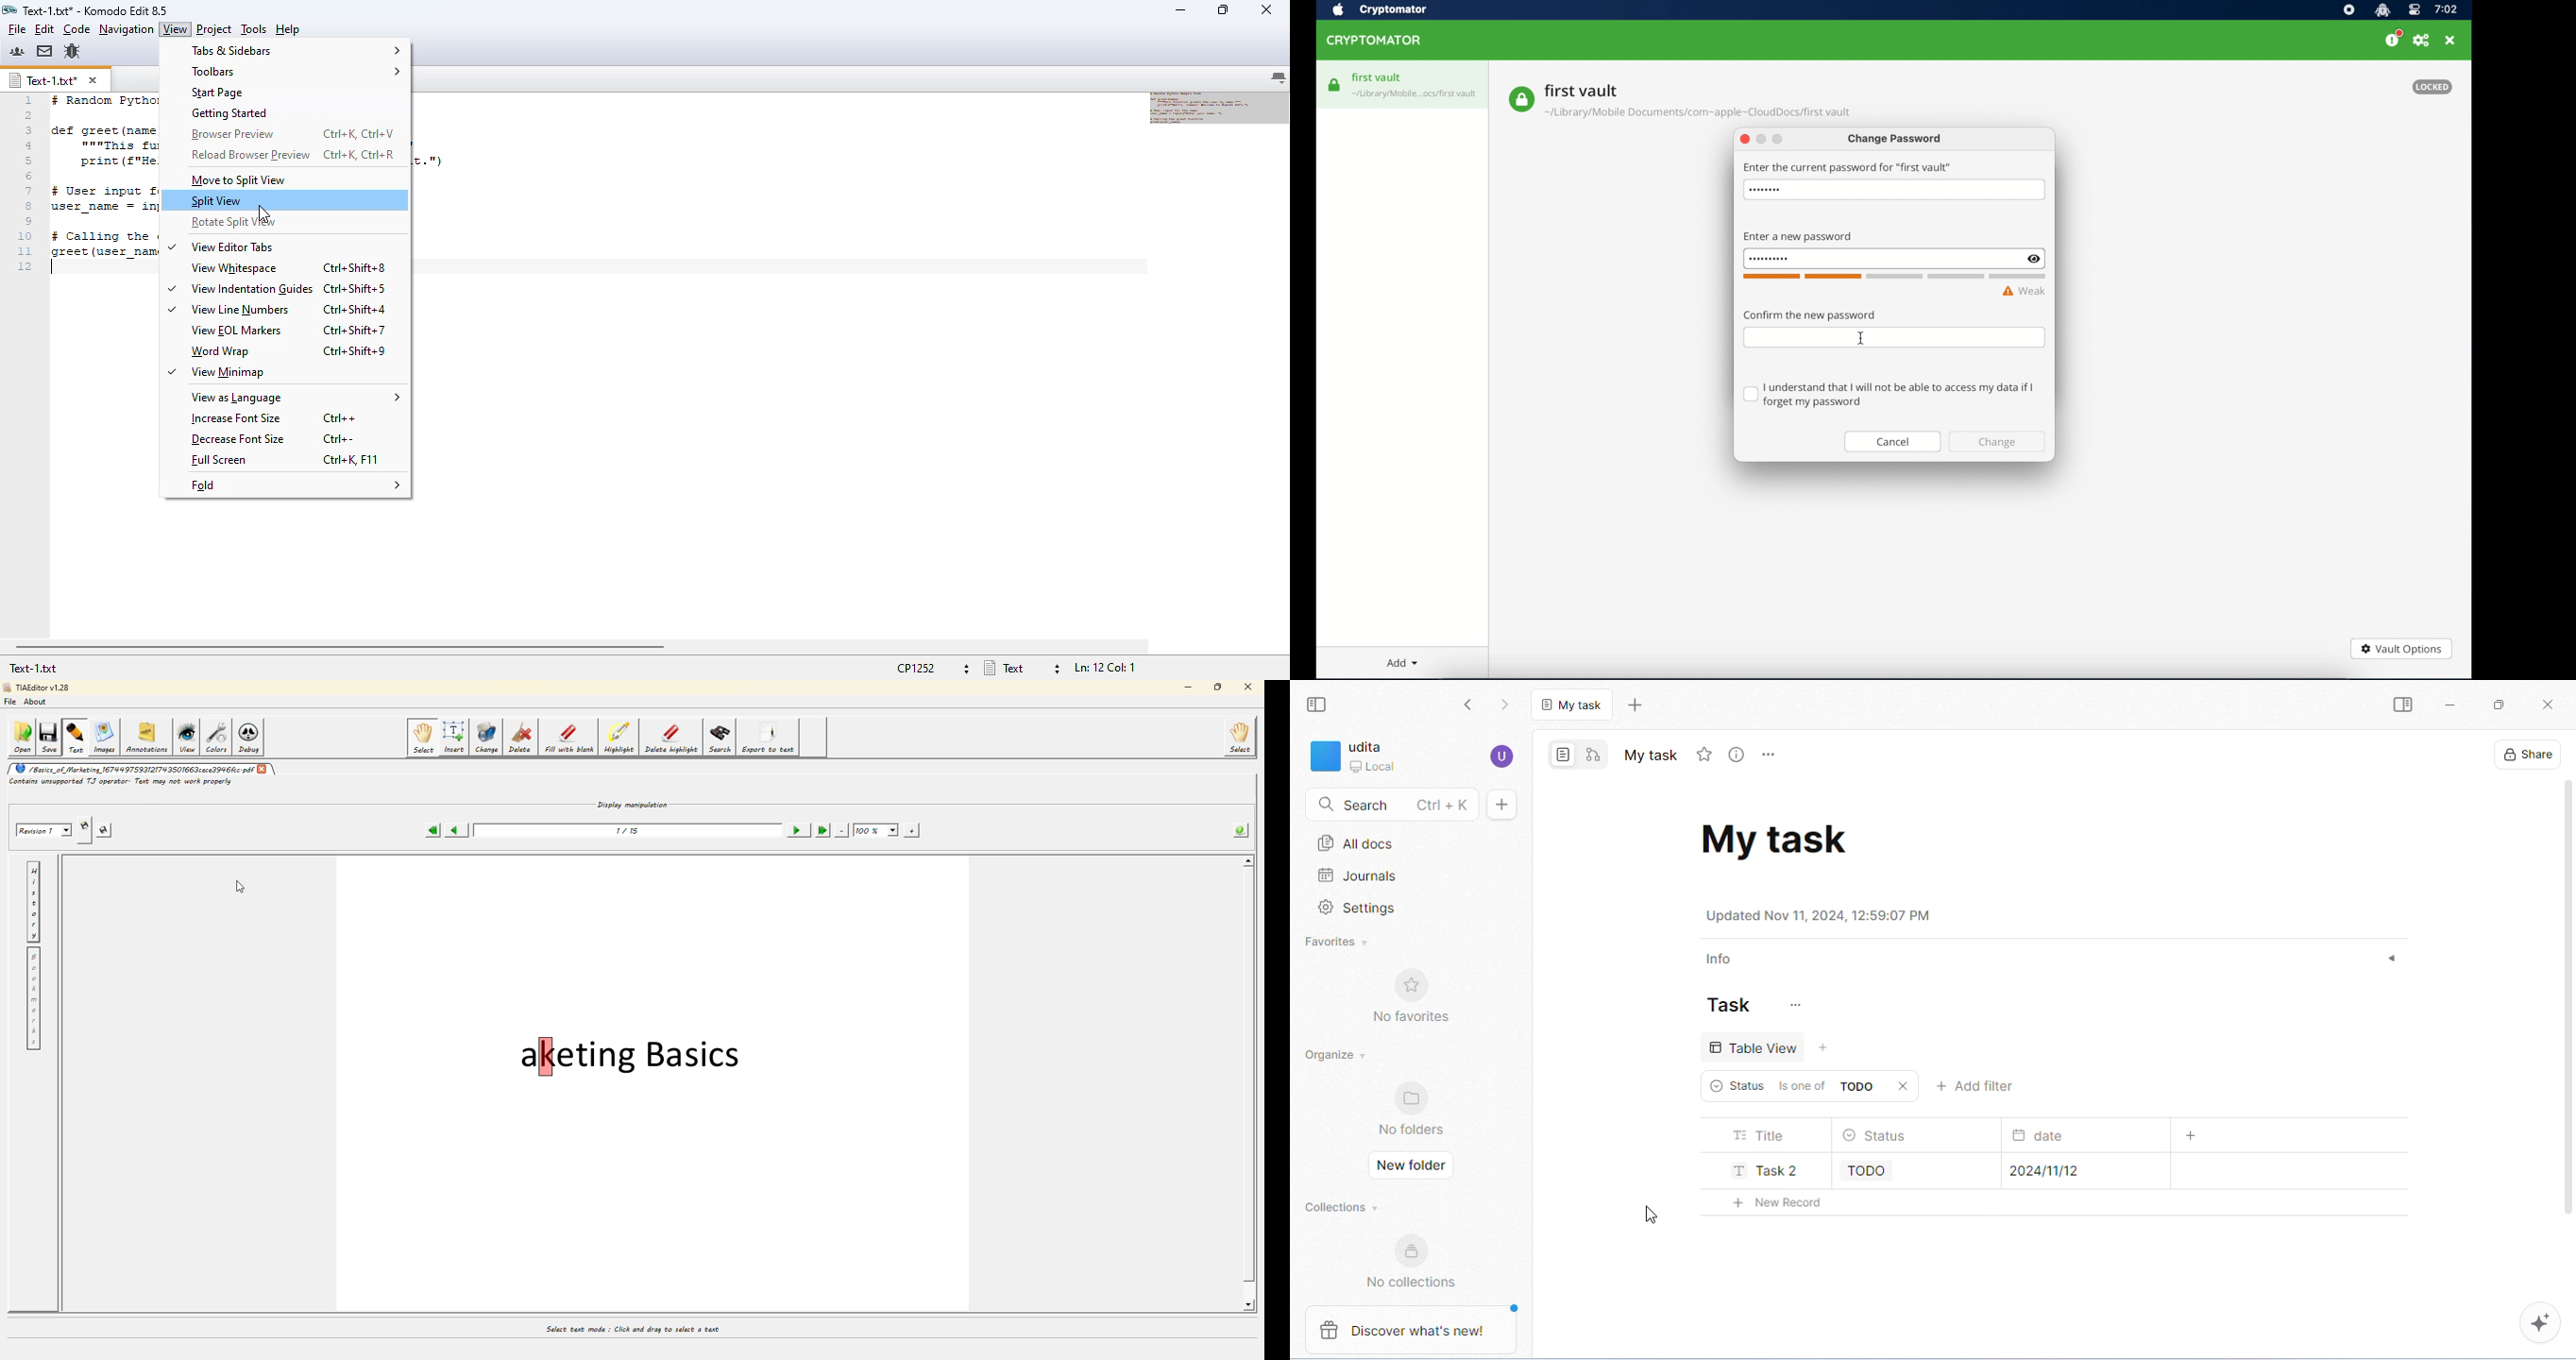 This screenshot has width=2576, height=1372. I want to click on go forward, so click(1507, 705).